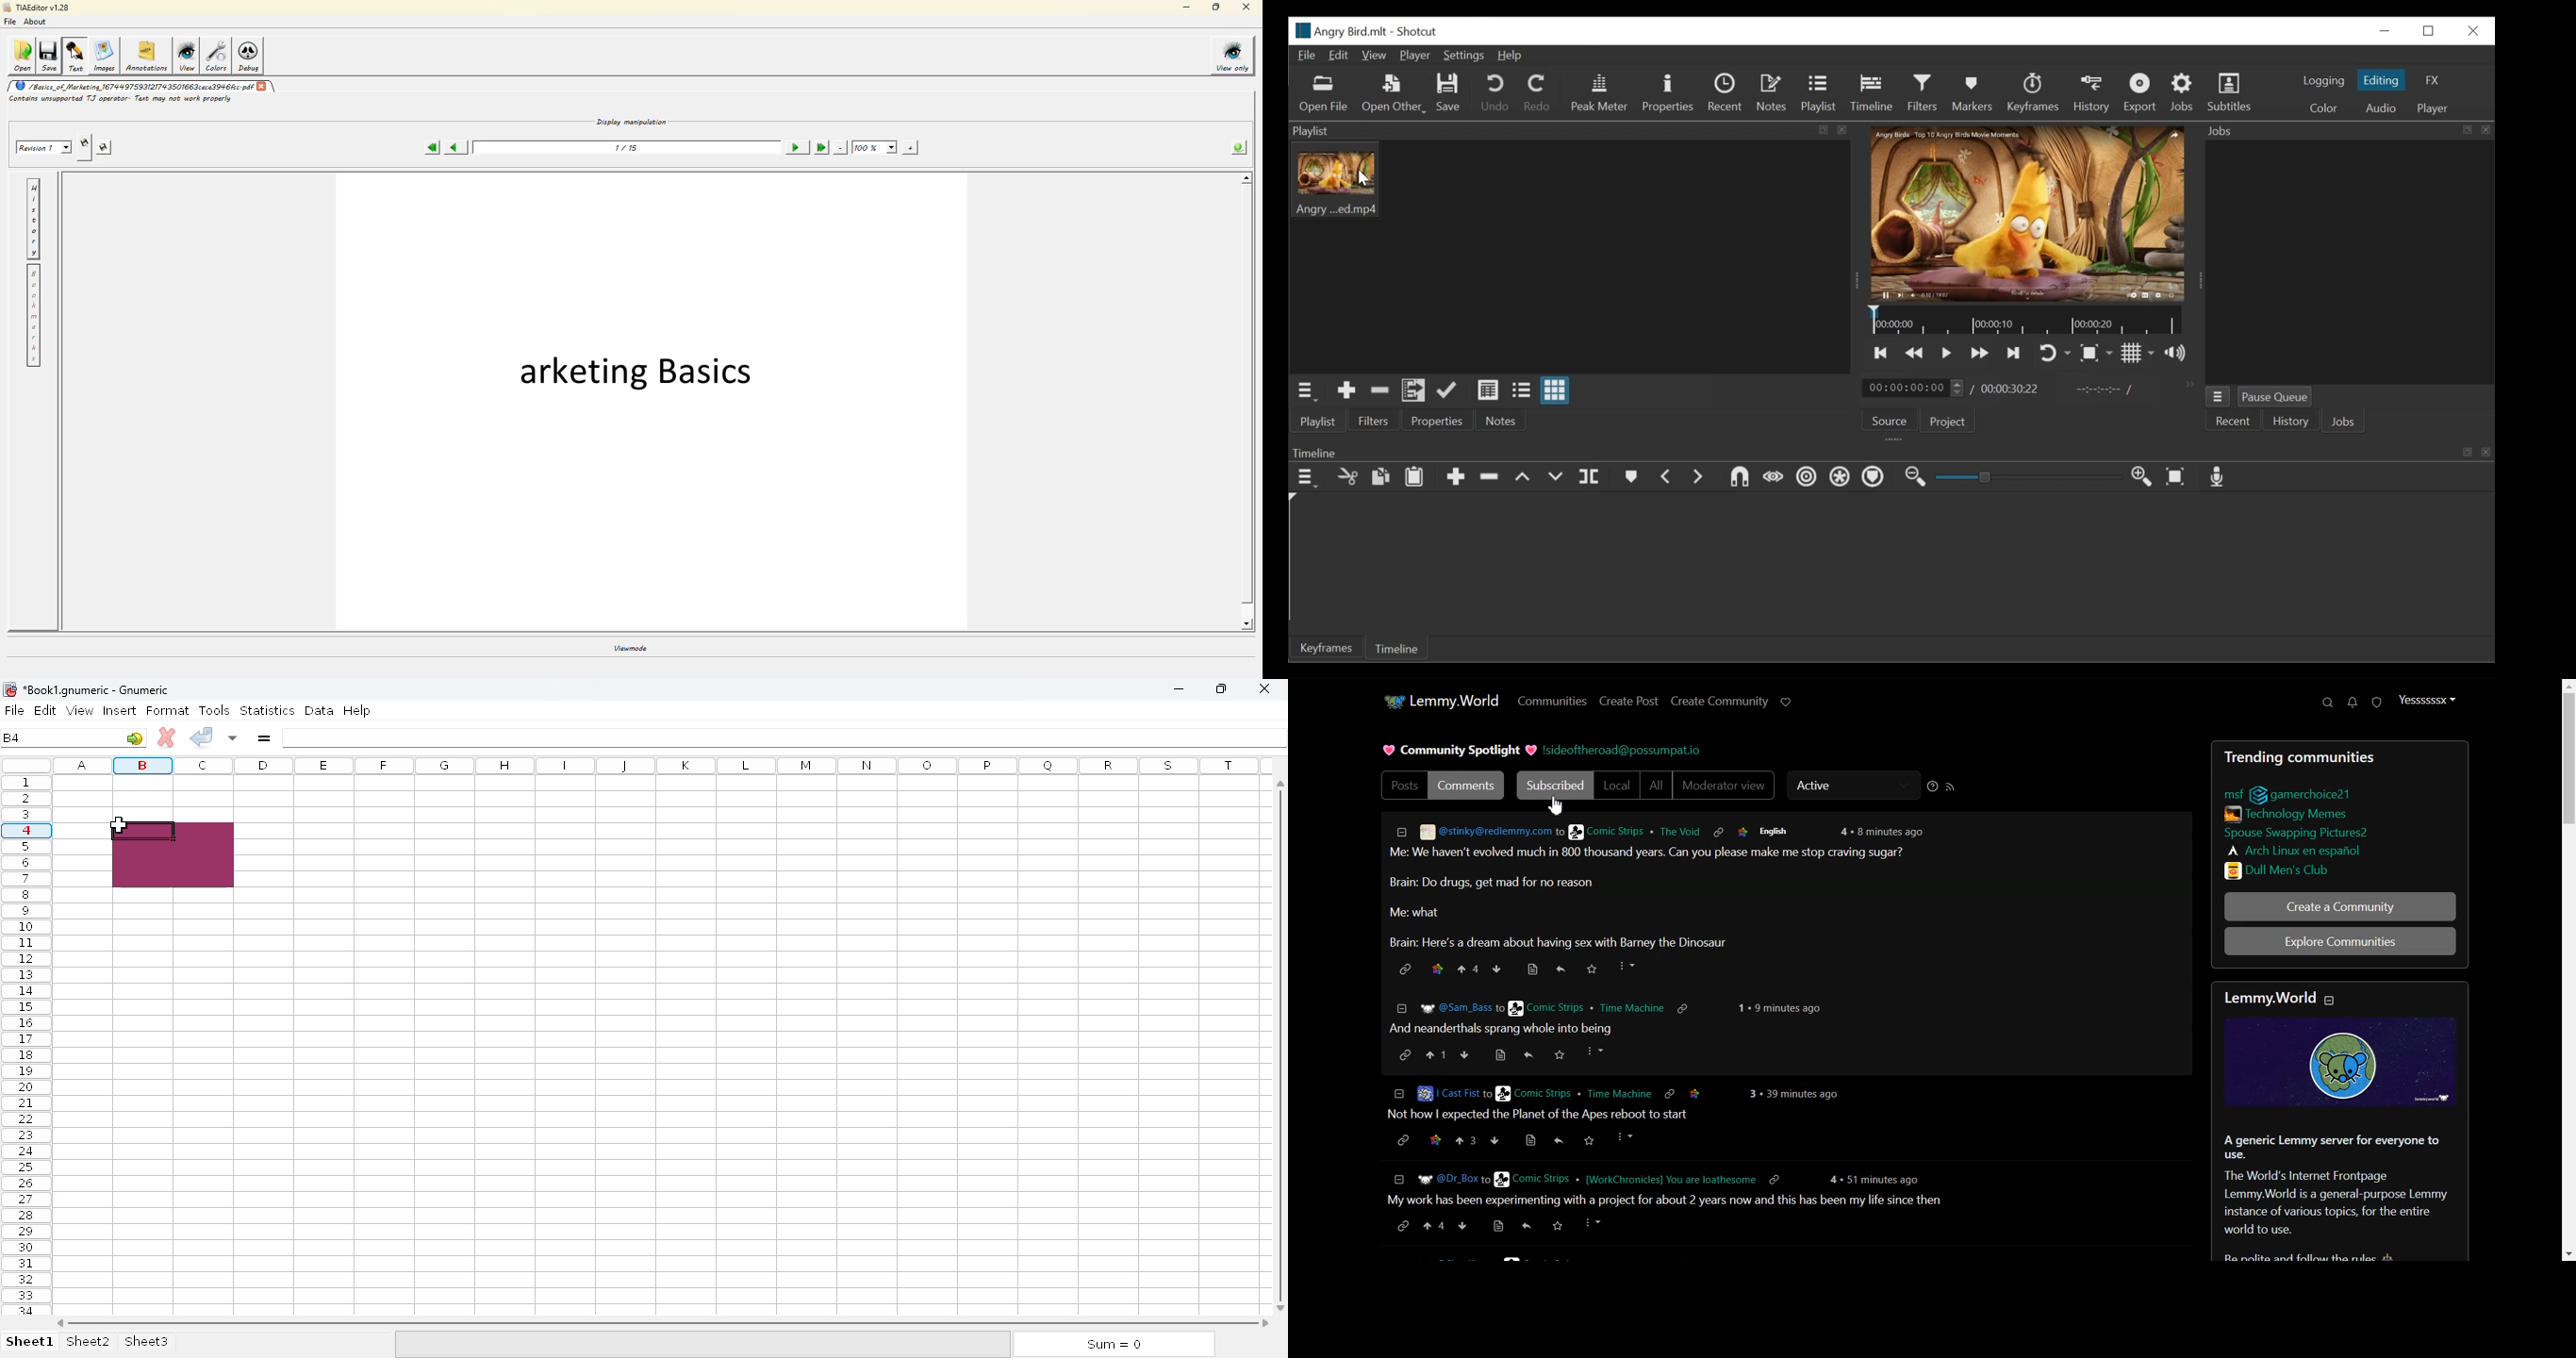 This screenshot has width=2576, height=1372. I want to click on Home Page, so click(1437, 700).